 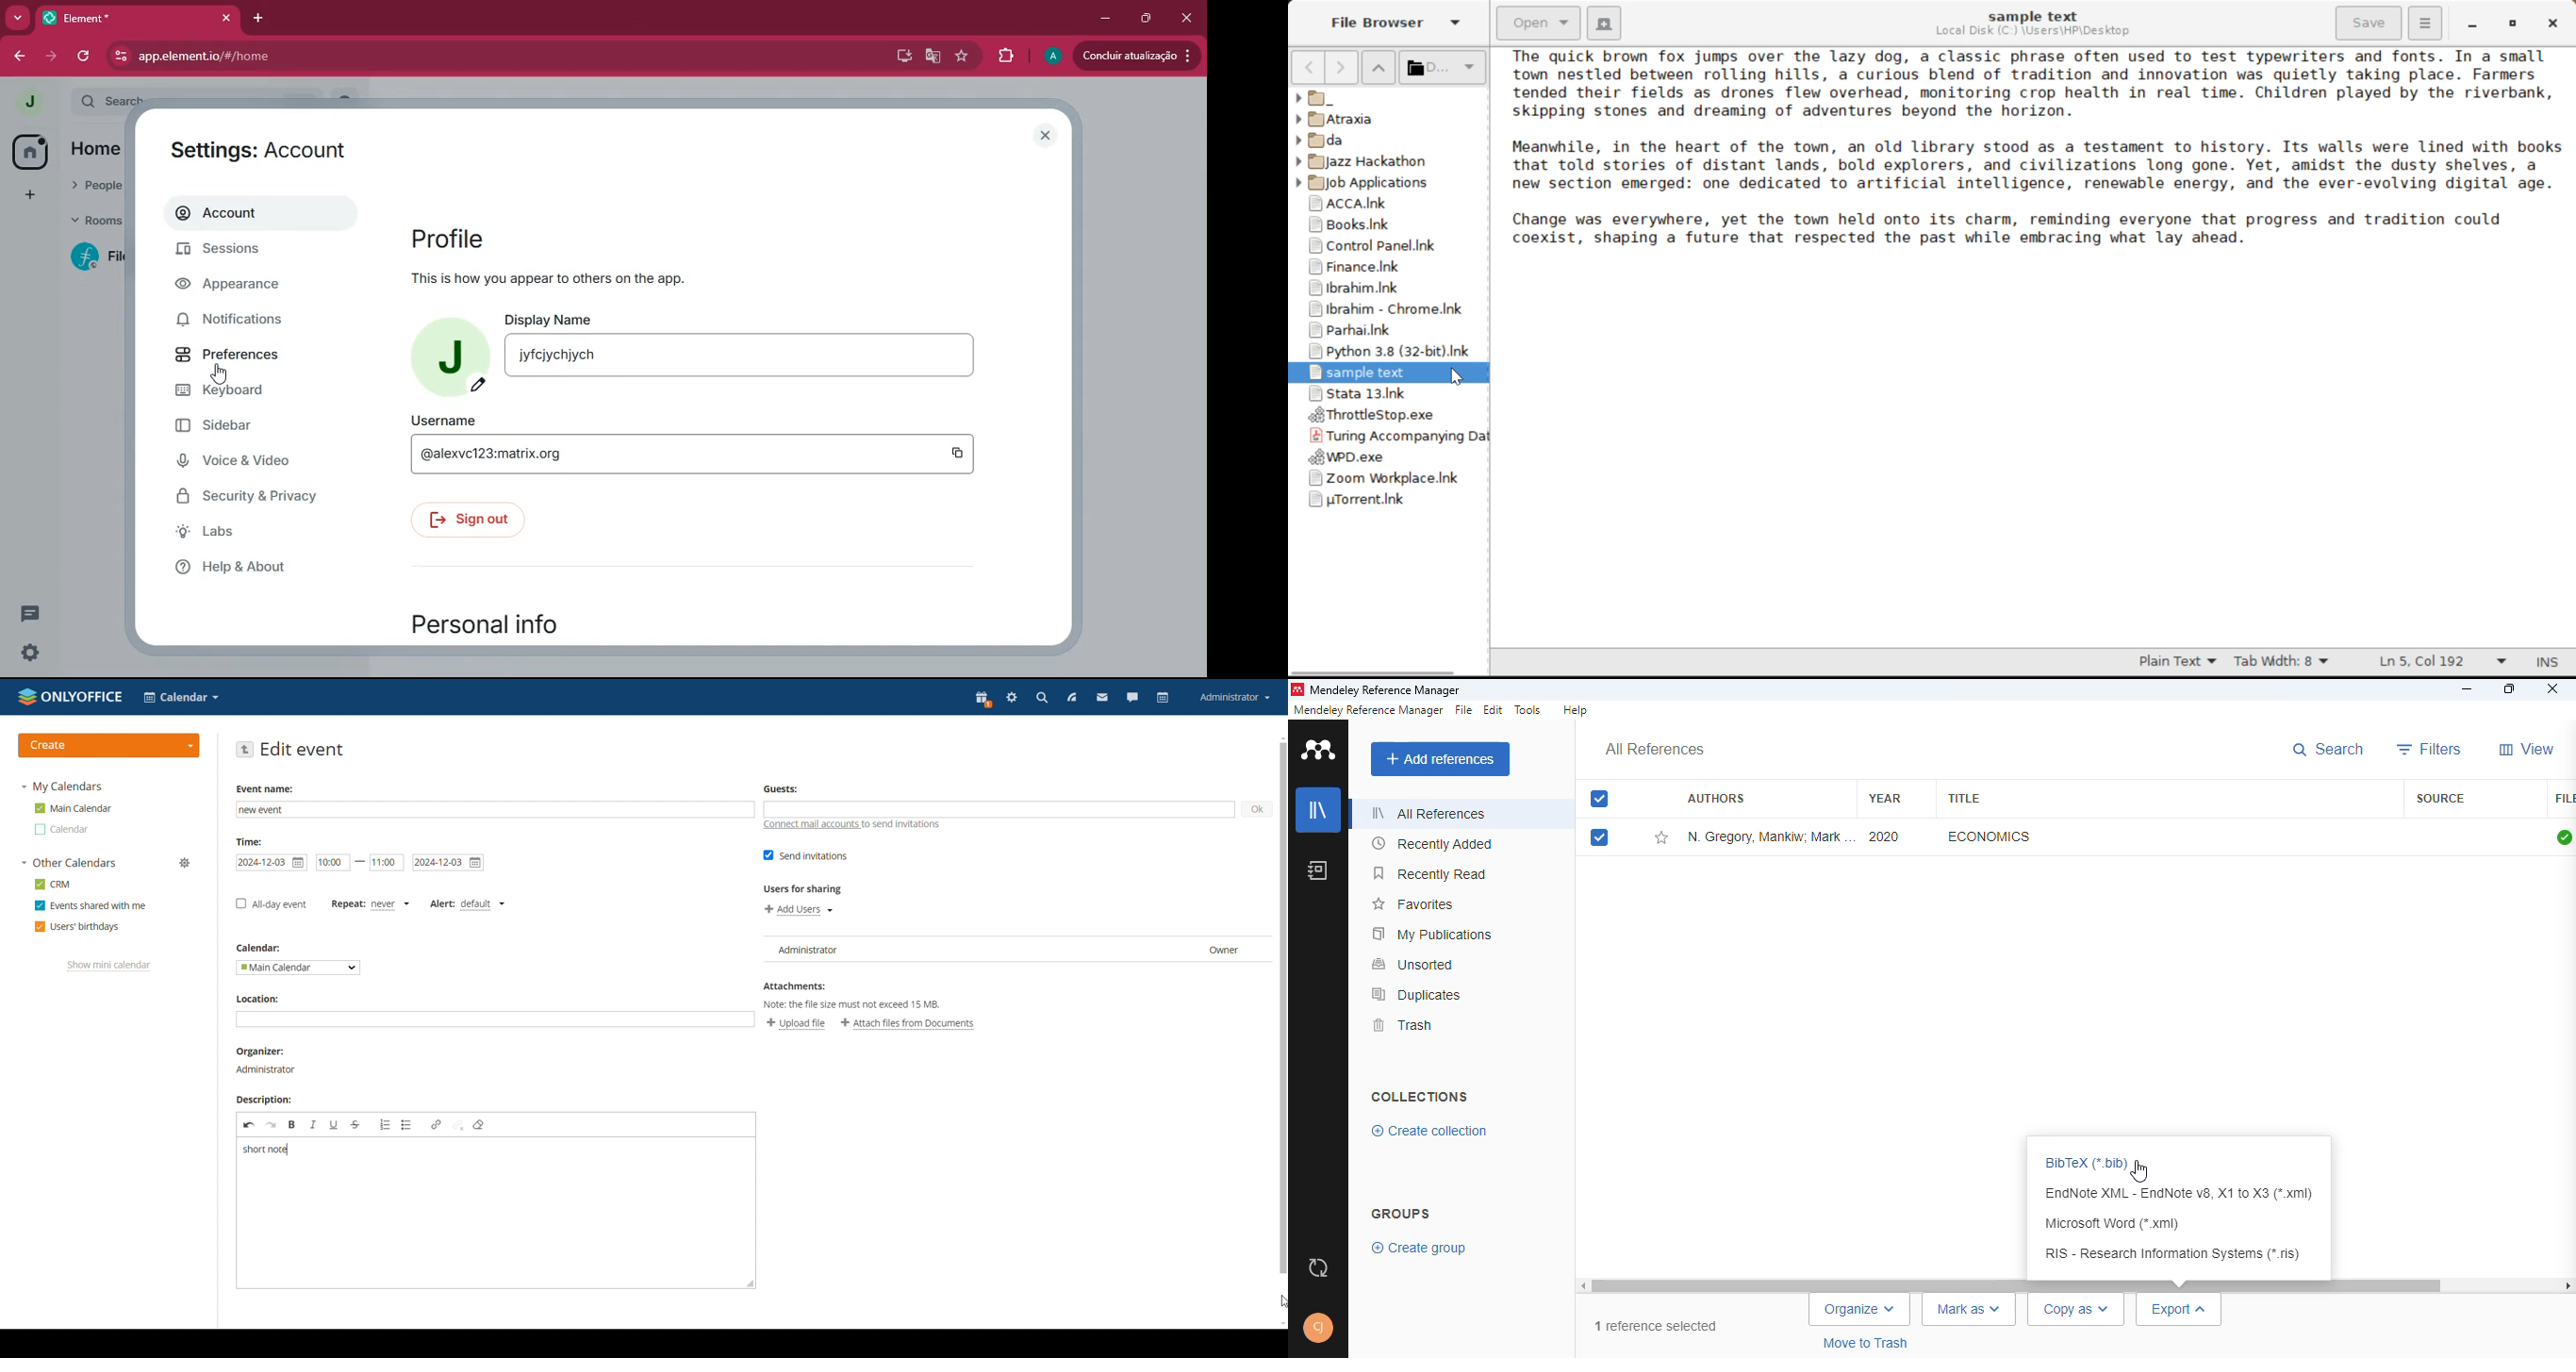 What do you see at coordinates (1527, 709) in the screenshot?
I see `tools` at bounding box center [1527, 709].